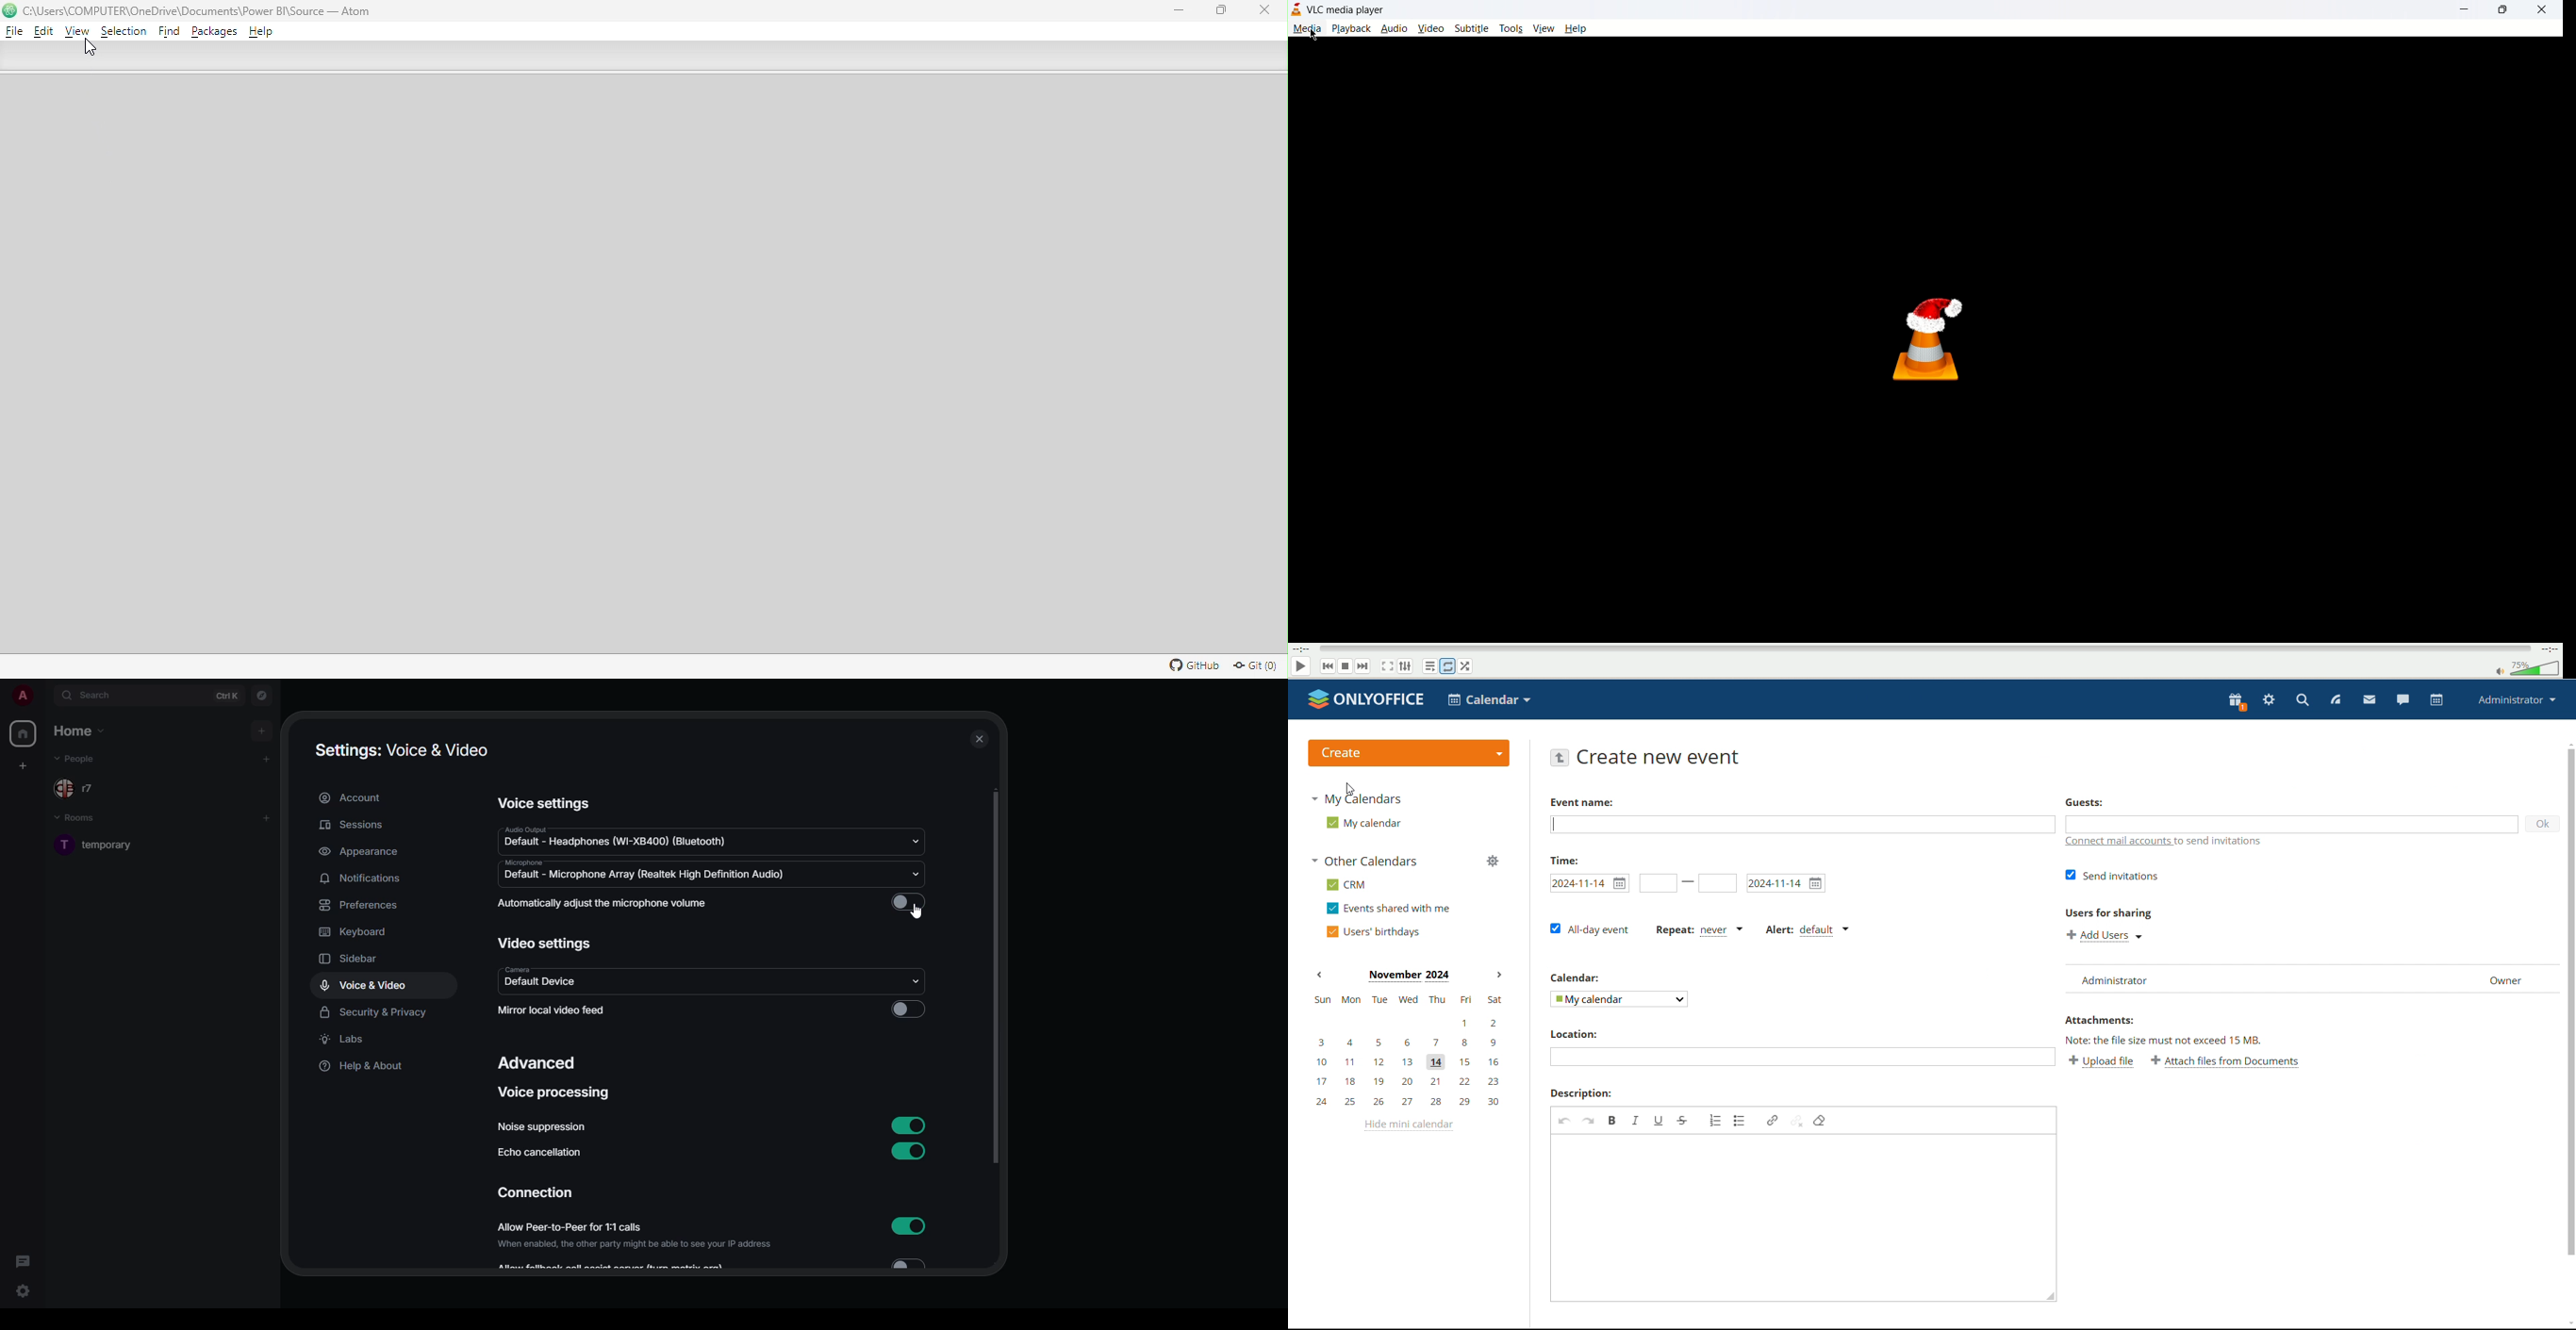  What do you see at coordinates (918, 874) in the screenshot?
I see `drop down` at bounding box center [918, 874].